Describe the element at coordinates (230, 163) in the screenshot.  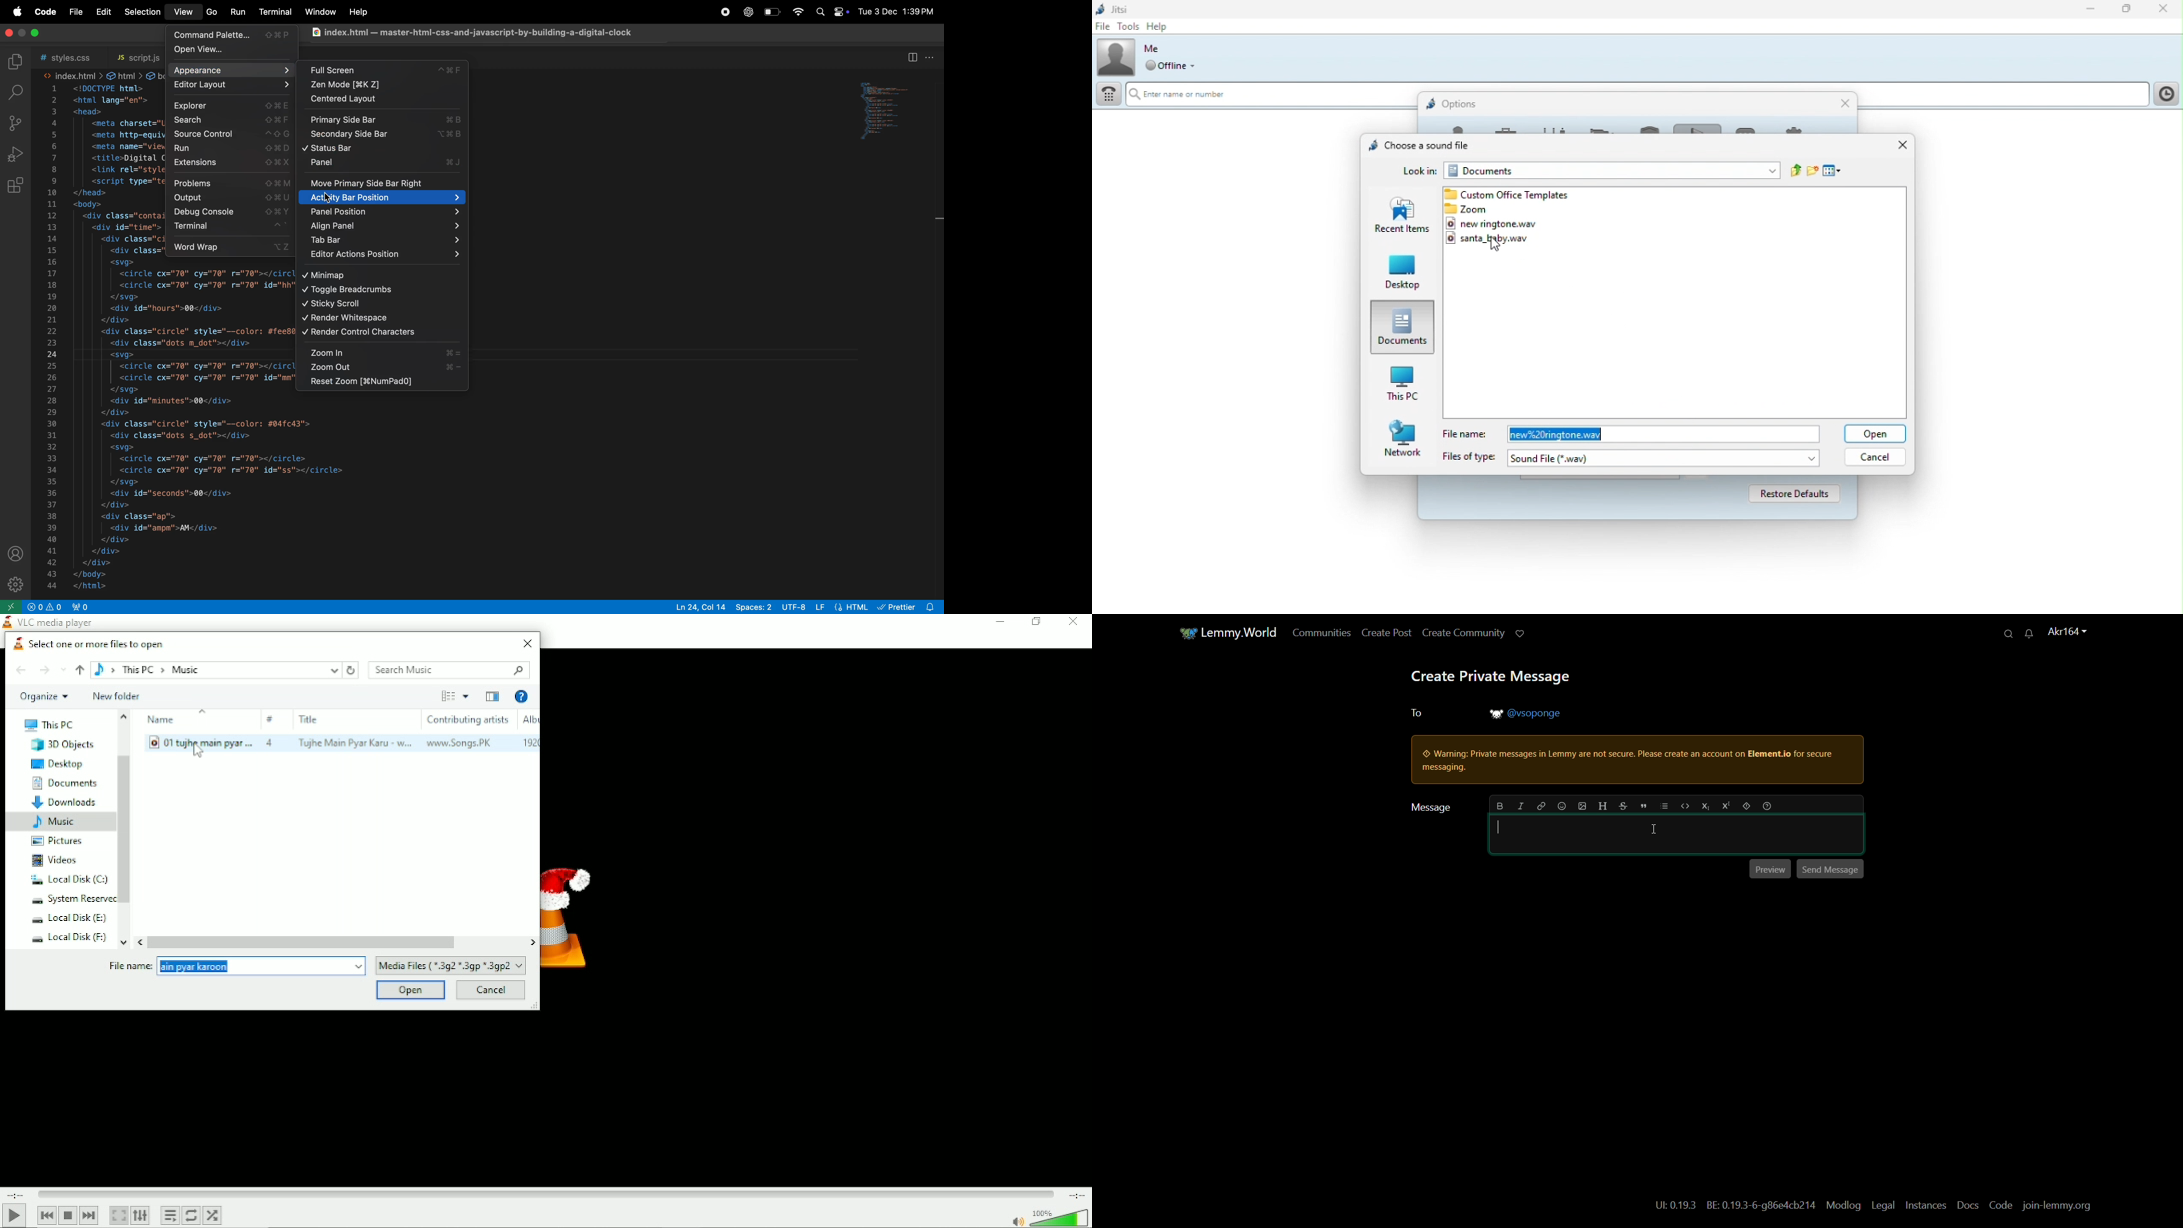
I see `extensions` at that location.